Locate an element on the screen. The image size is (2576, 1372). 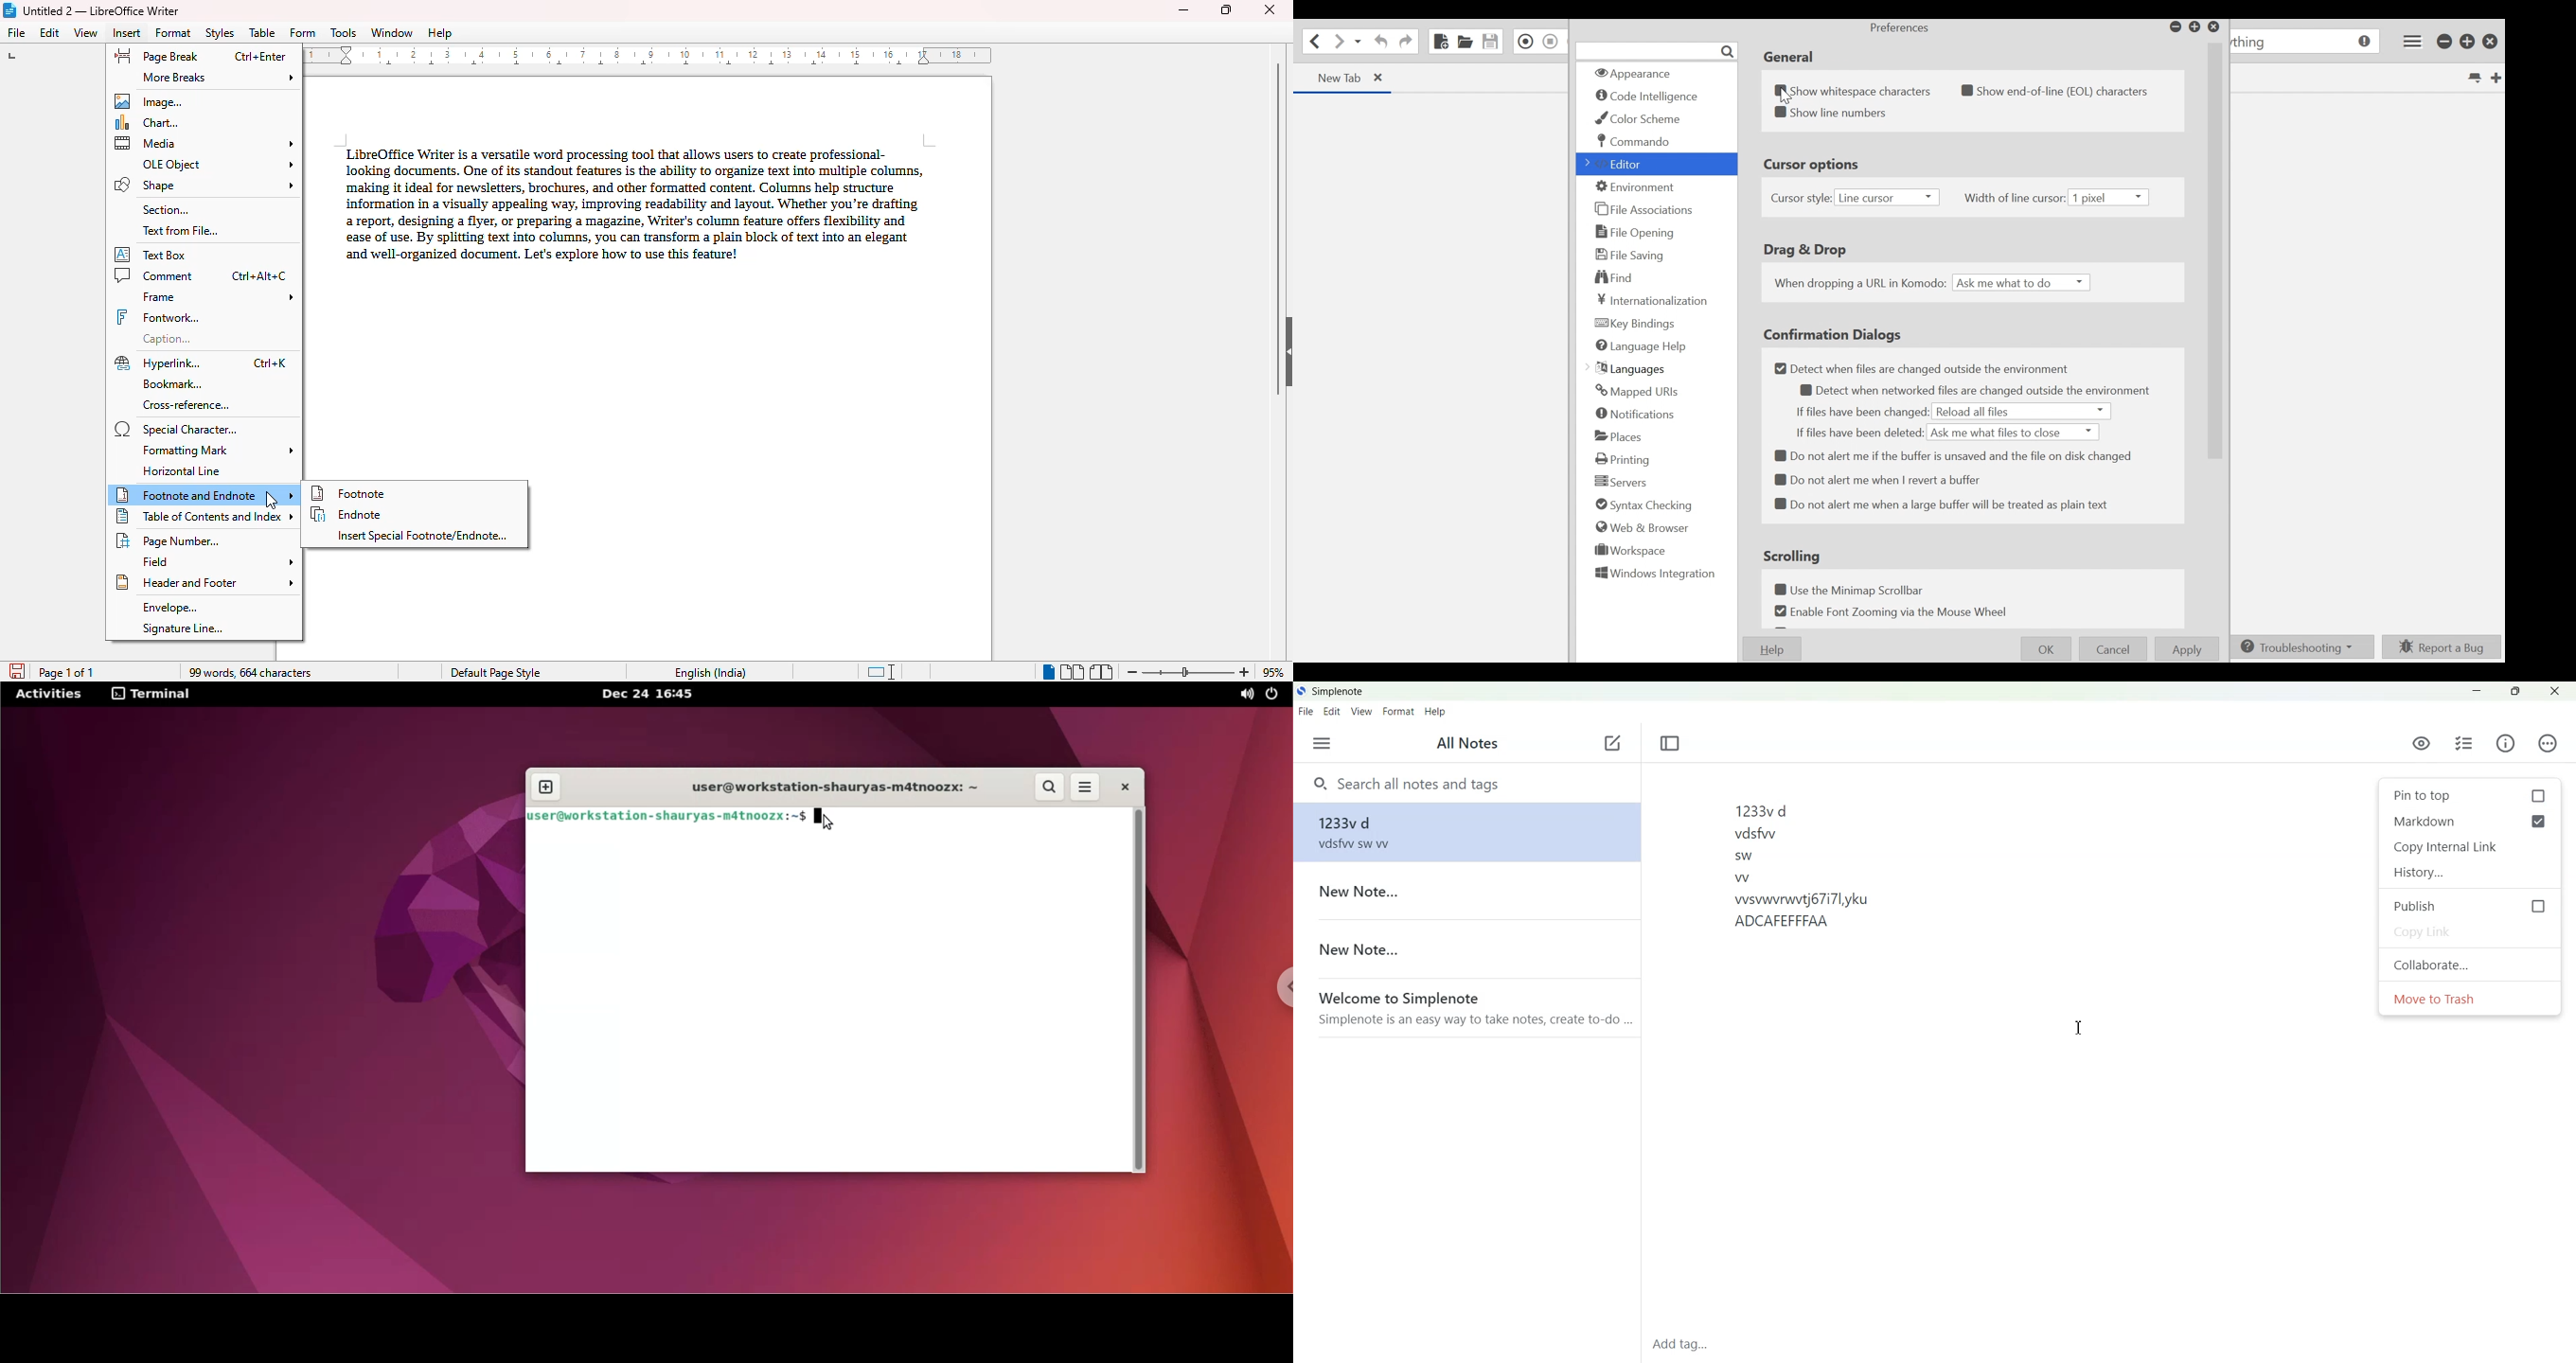
horizontal line is located at coordinates (181, 471).